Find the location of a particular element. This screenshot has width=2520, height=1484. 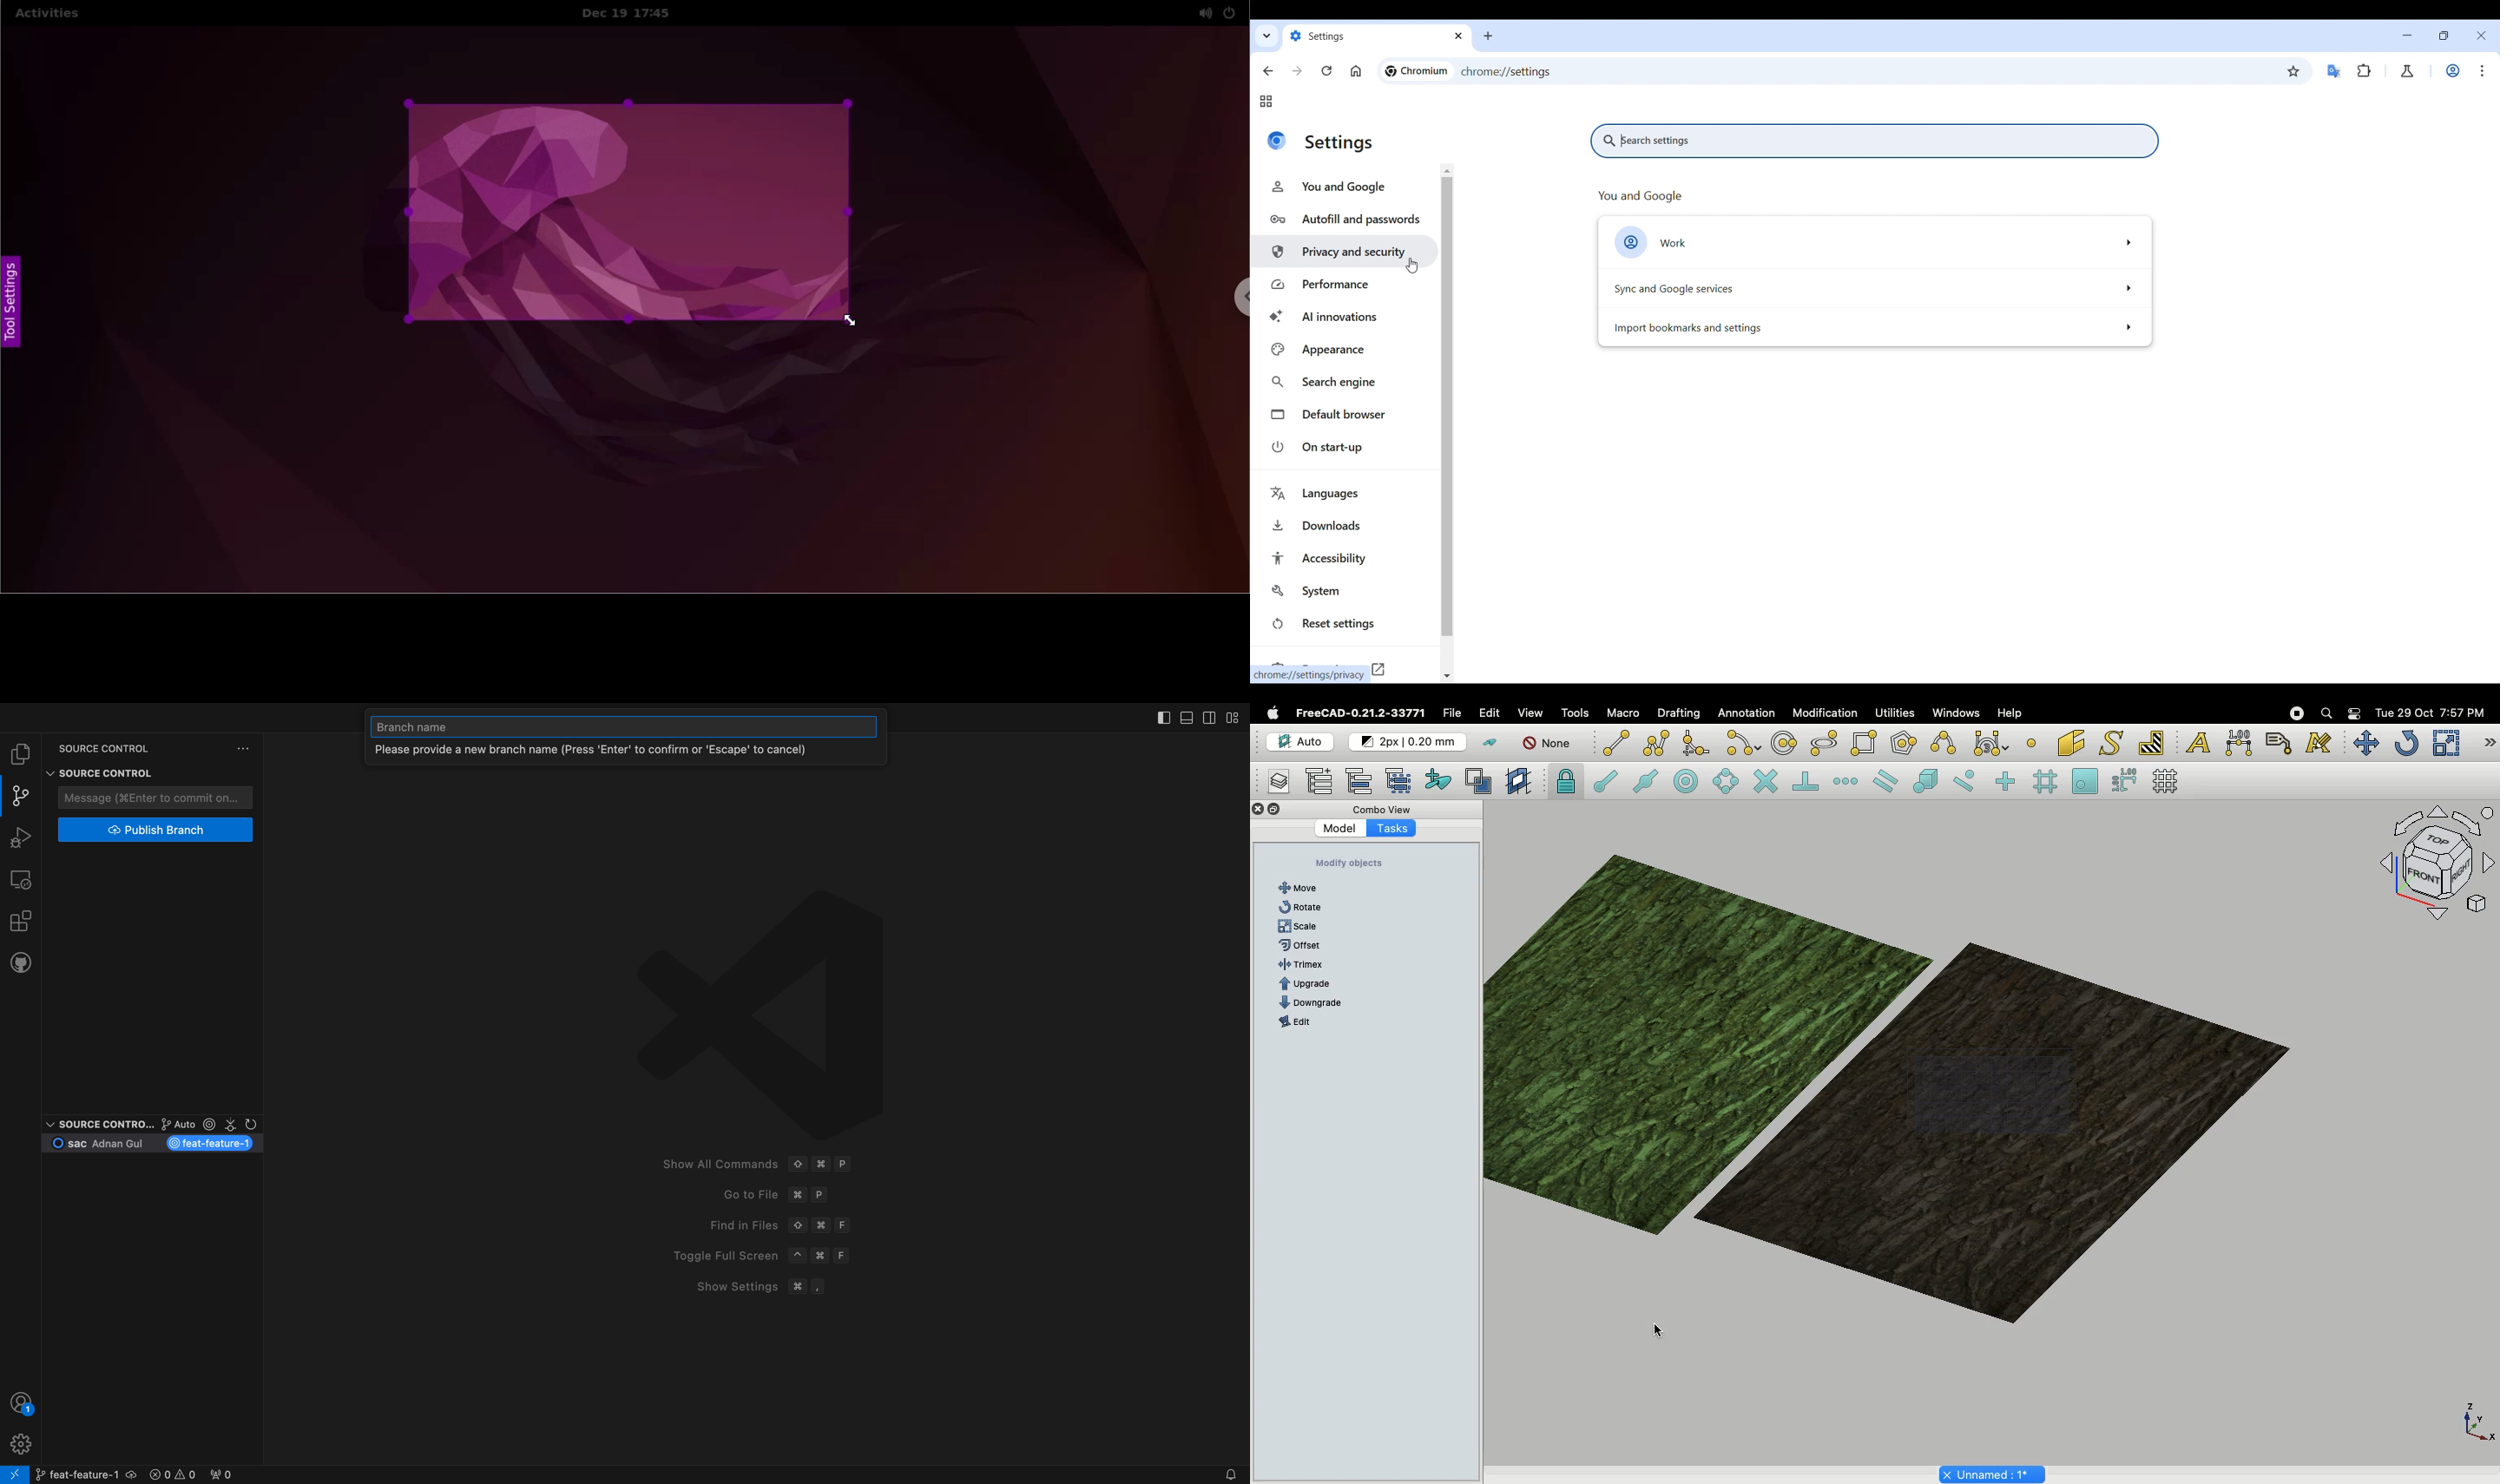

Circle is located at coordinates (1785, 745).